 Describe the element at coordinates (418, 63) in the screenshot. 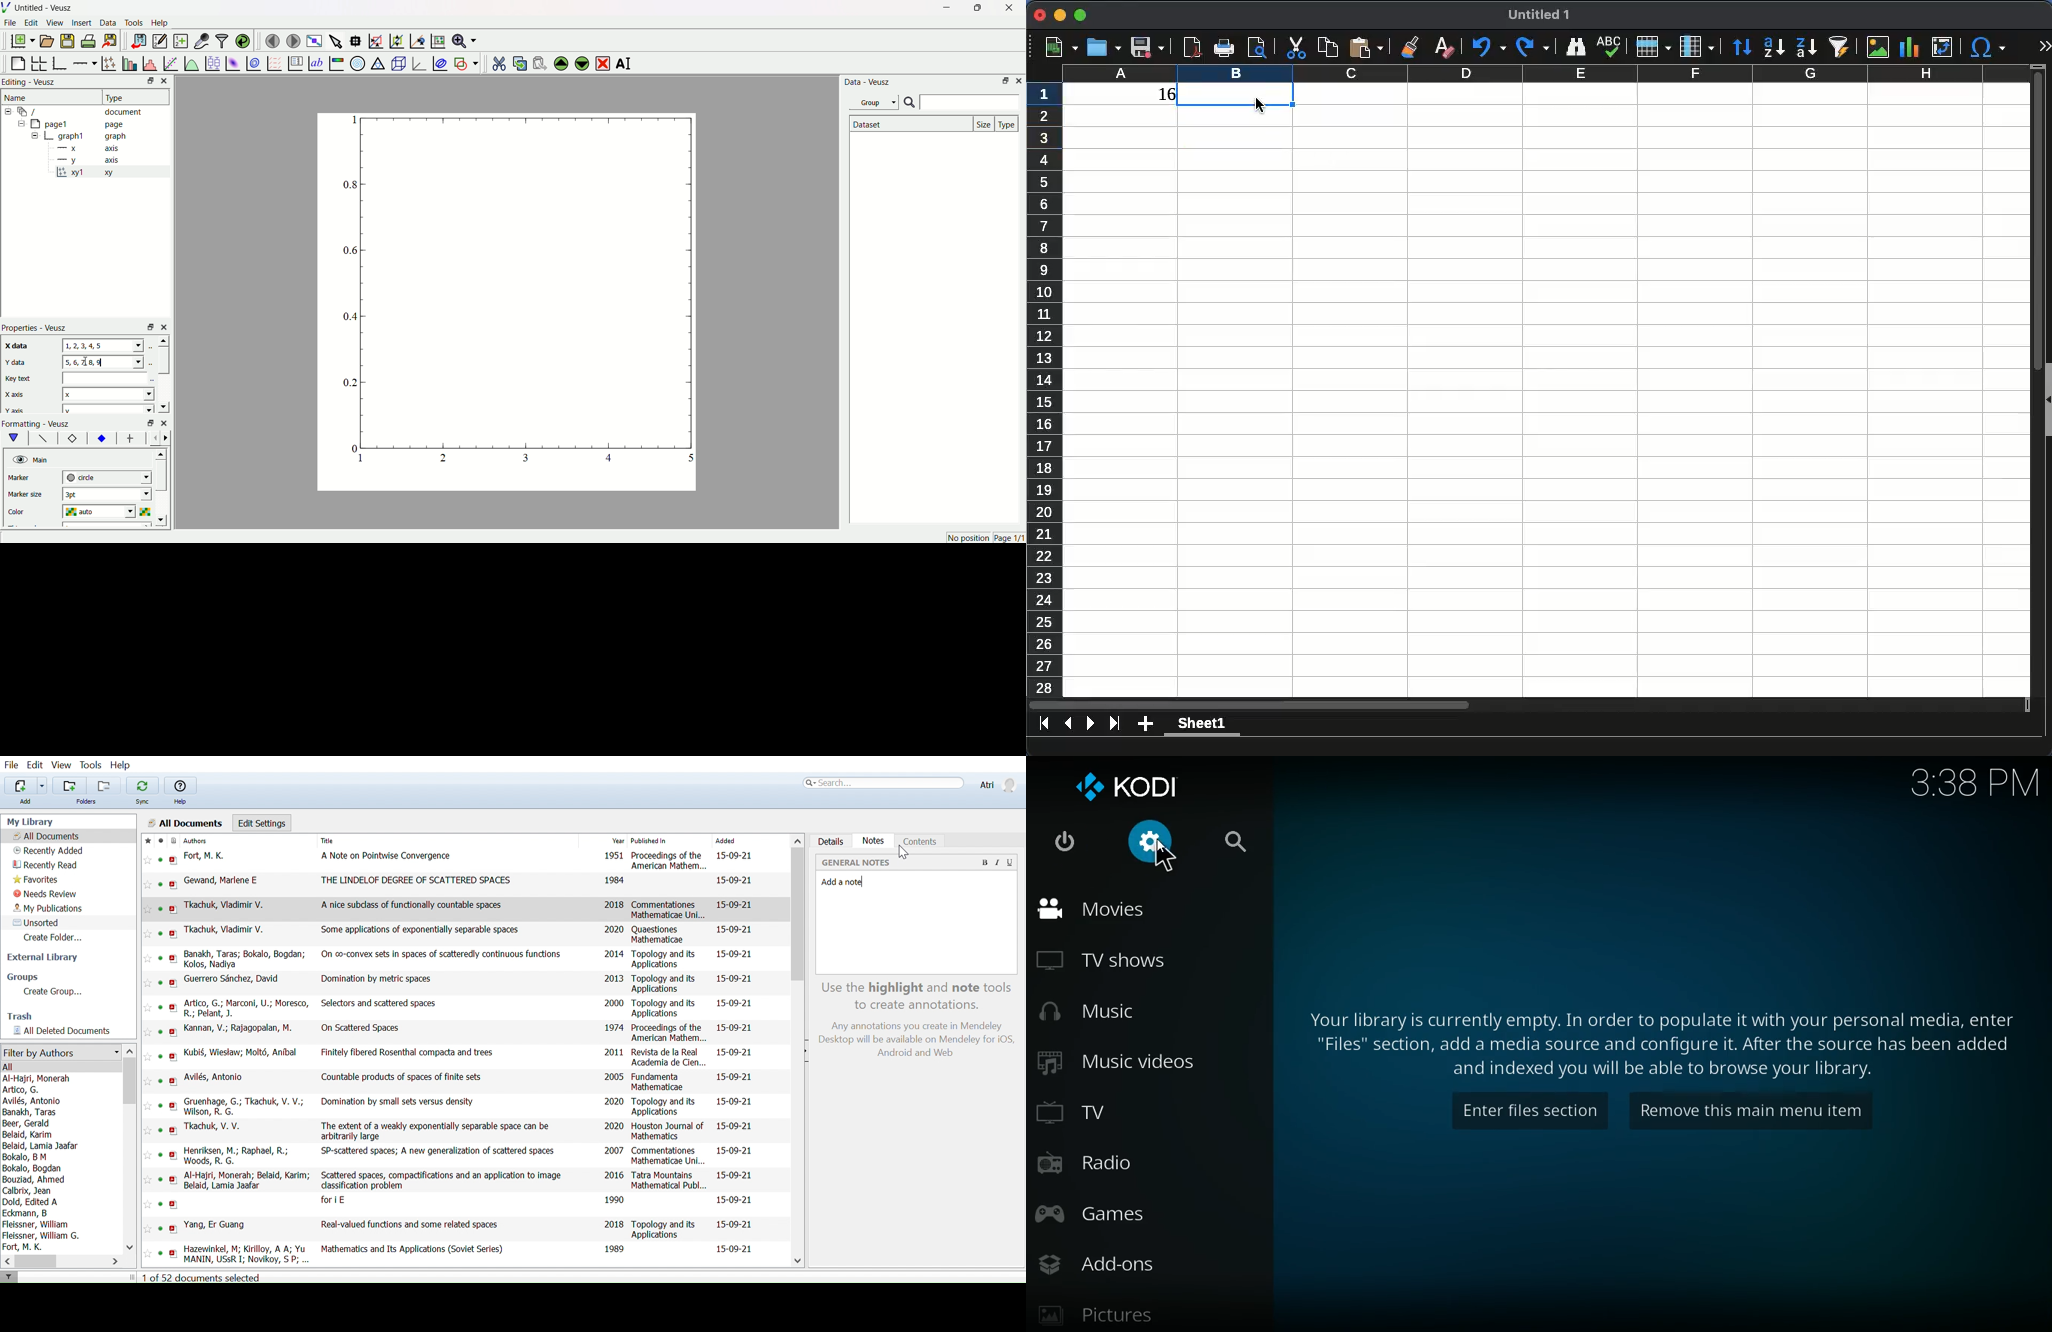

I see `3d graphs` at that location.